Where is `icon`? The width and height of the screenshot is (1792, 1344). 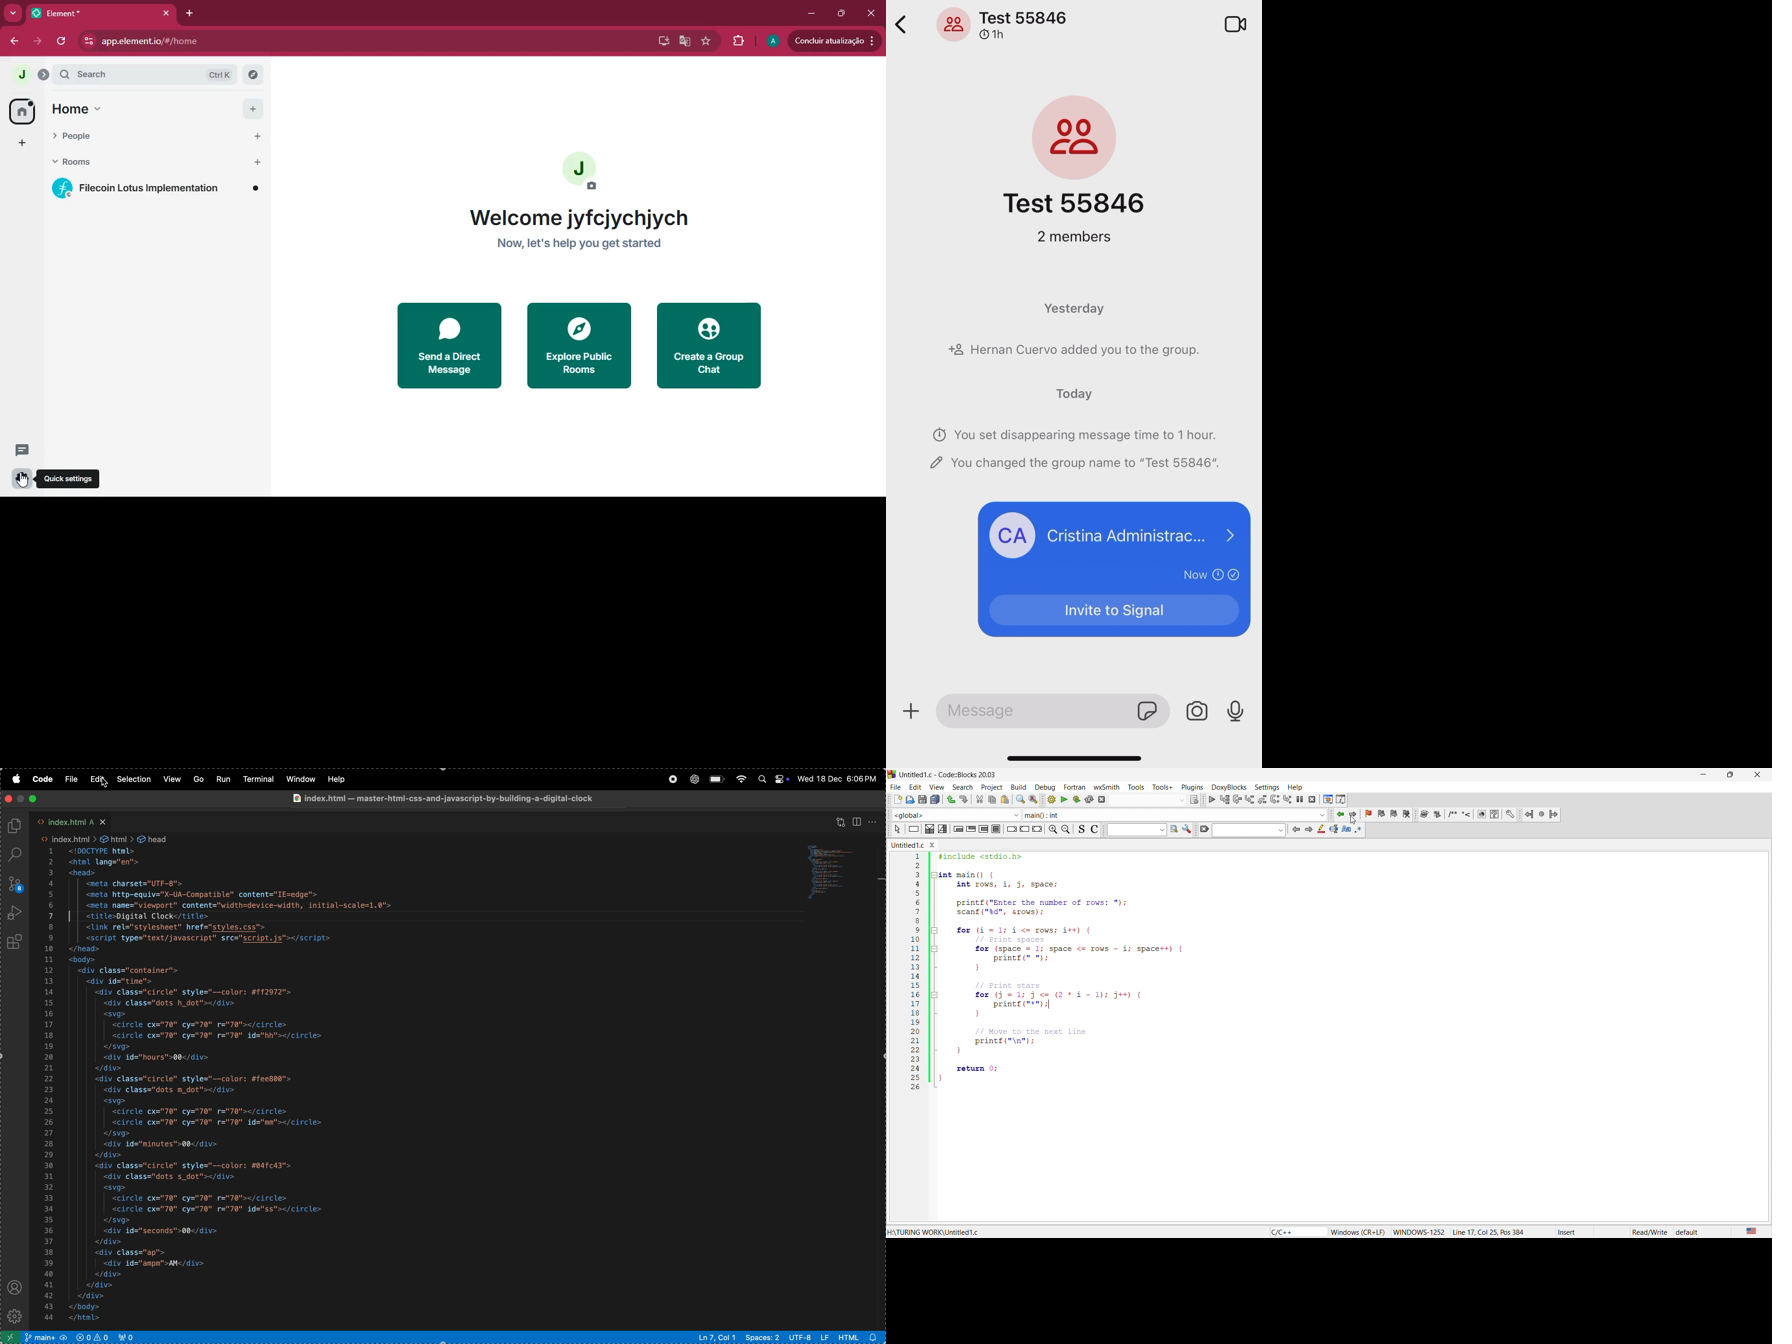
icon is located at coordinates (942, 829).